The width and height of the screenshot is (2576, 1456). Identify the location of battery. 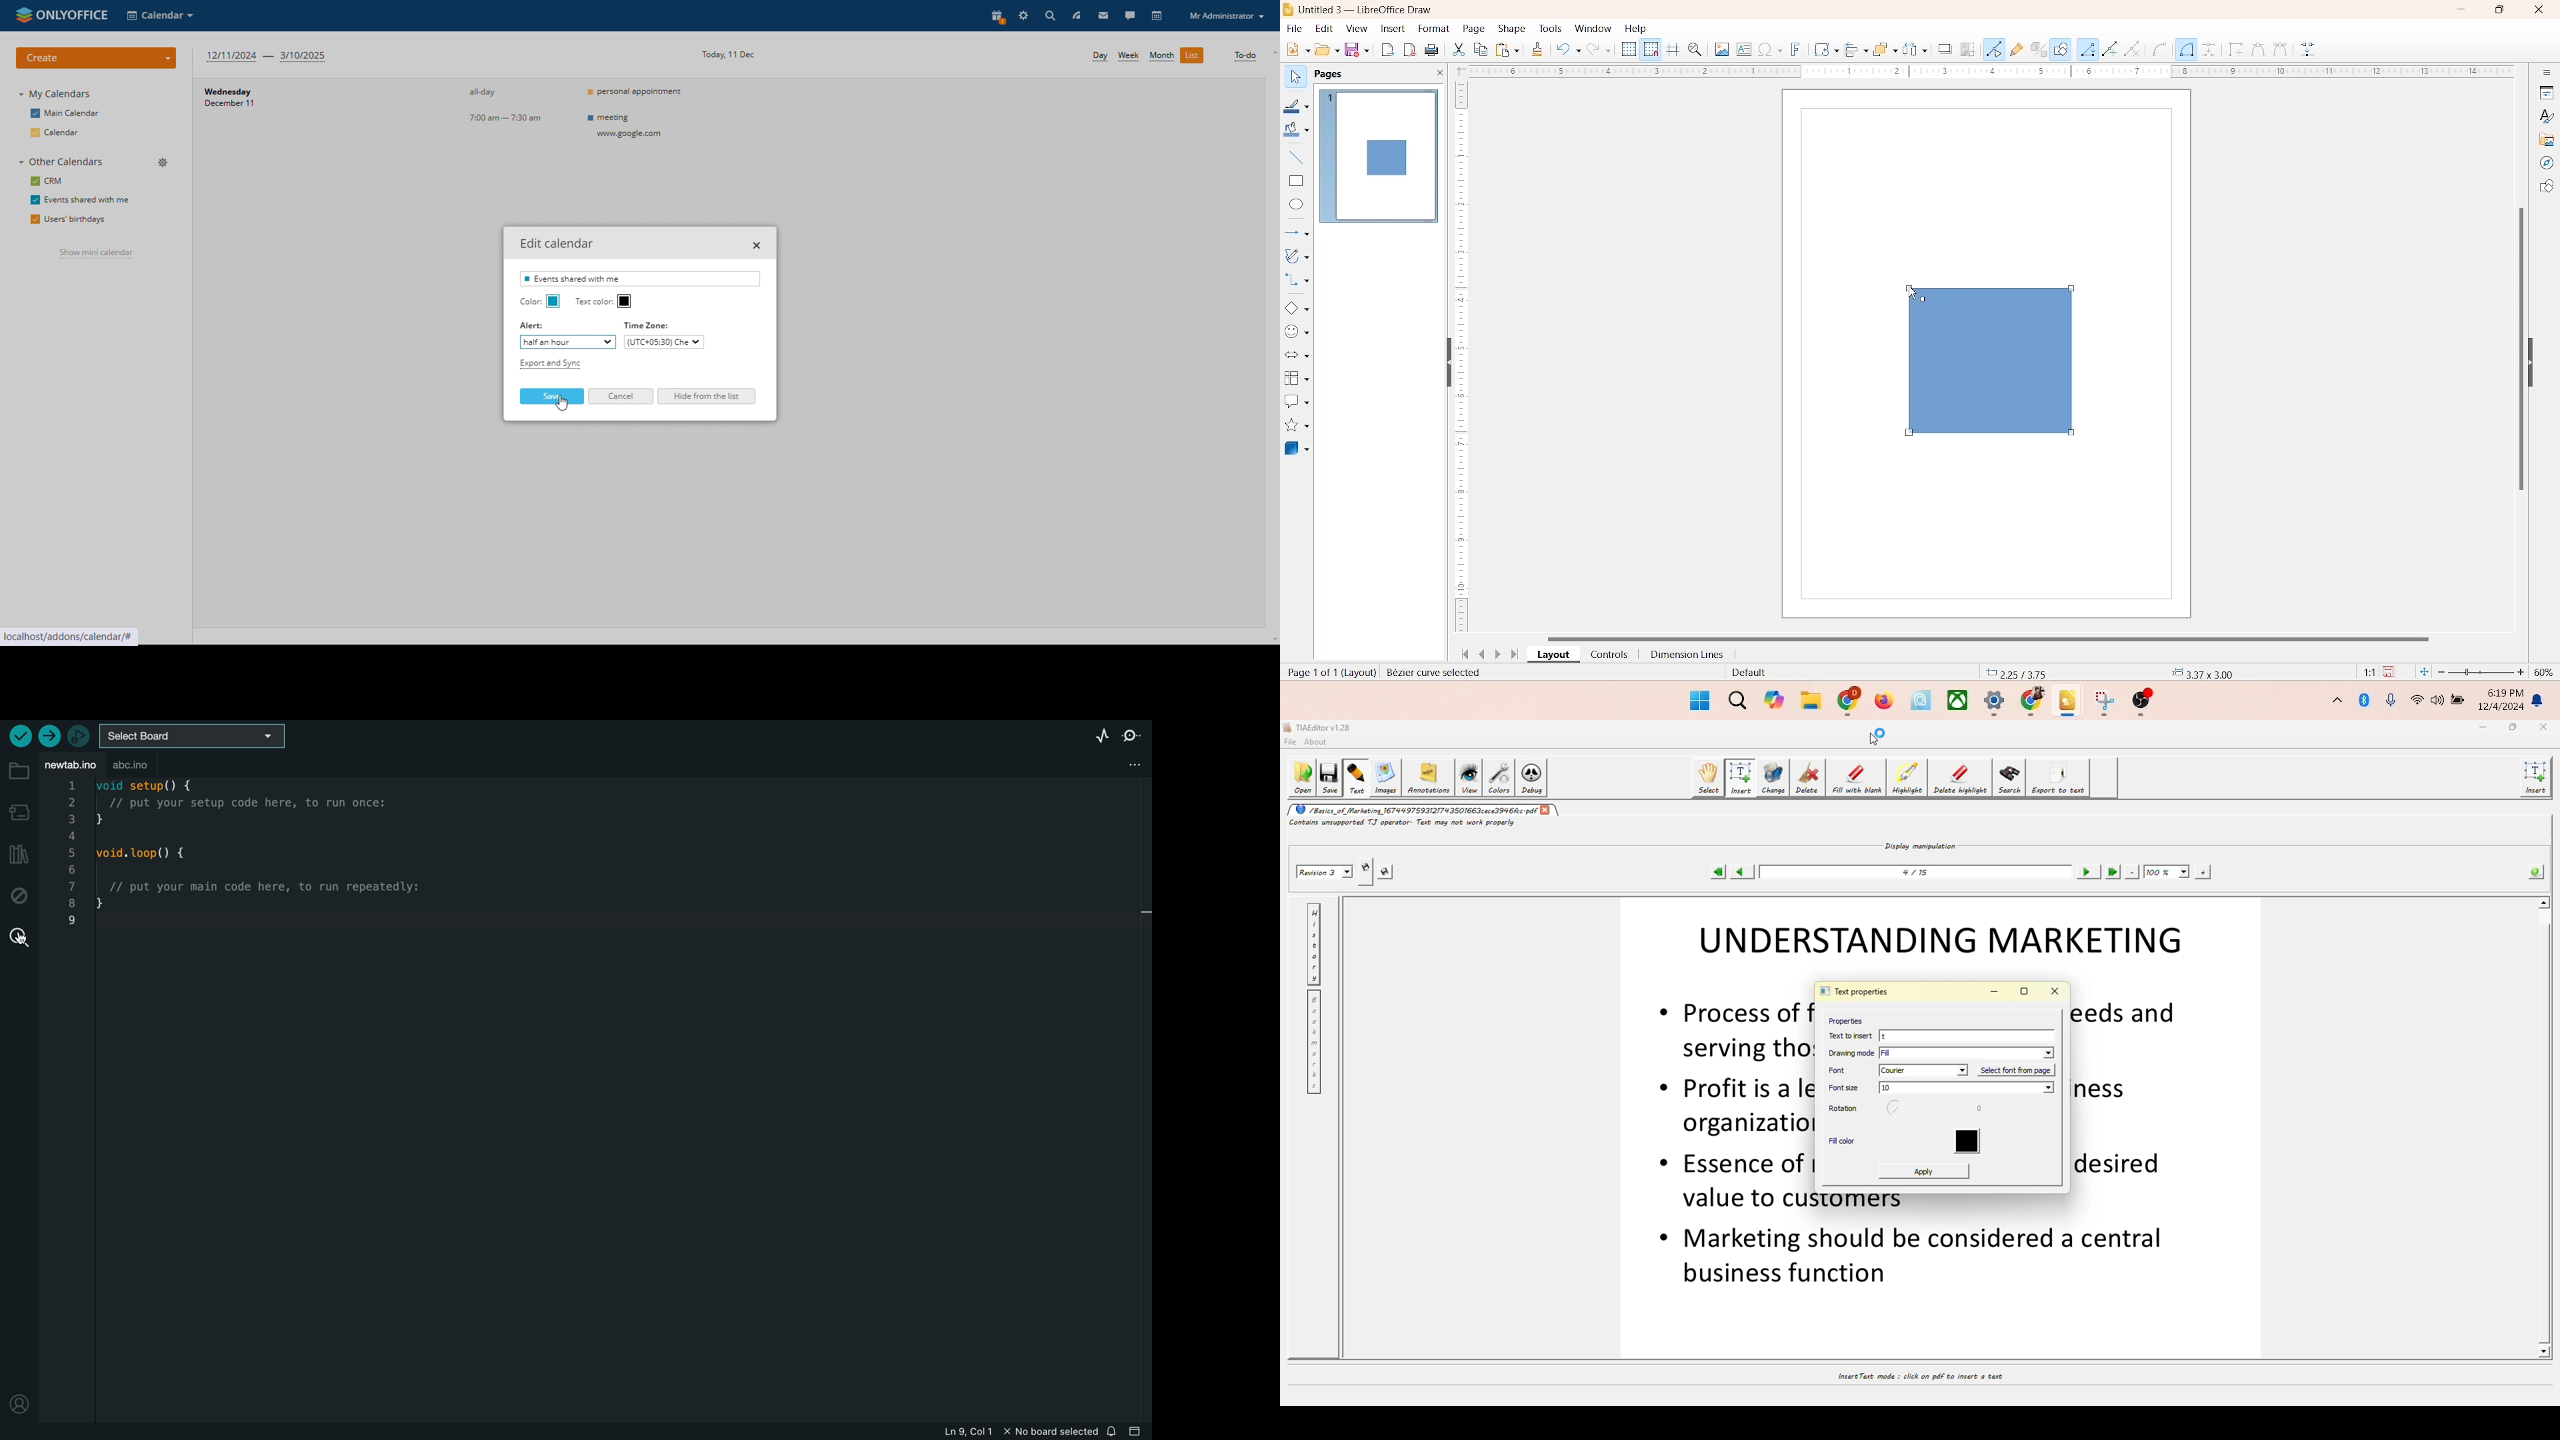
(2460, 701).